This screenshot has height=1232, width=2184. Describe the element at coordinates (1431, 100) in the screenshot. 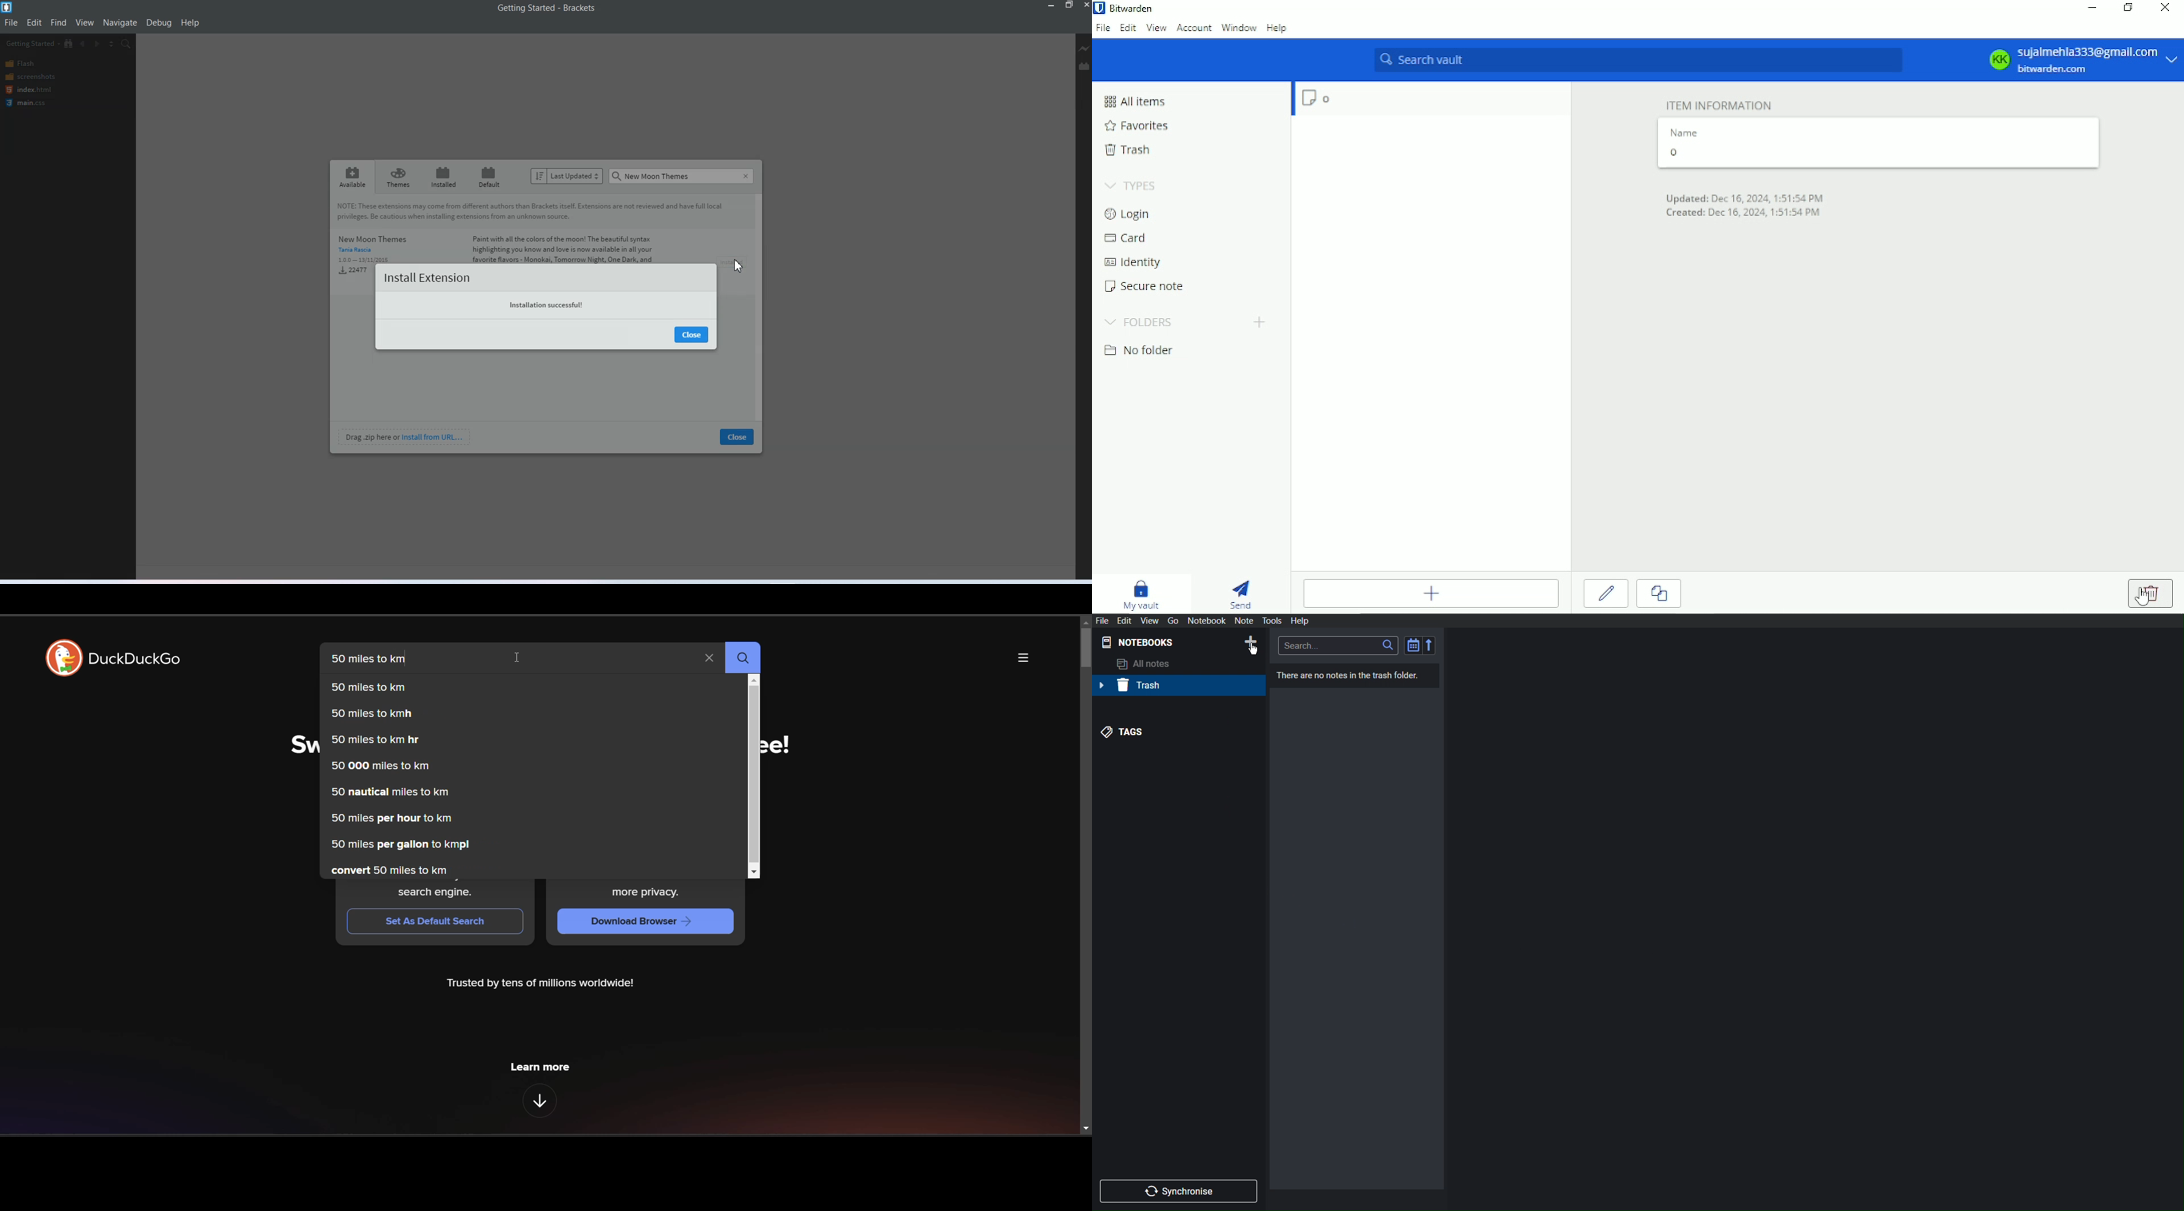

I see `o` at that location.